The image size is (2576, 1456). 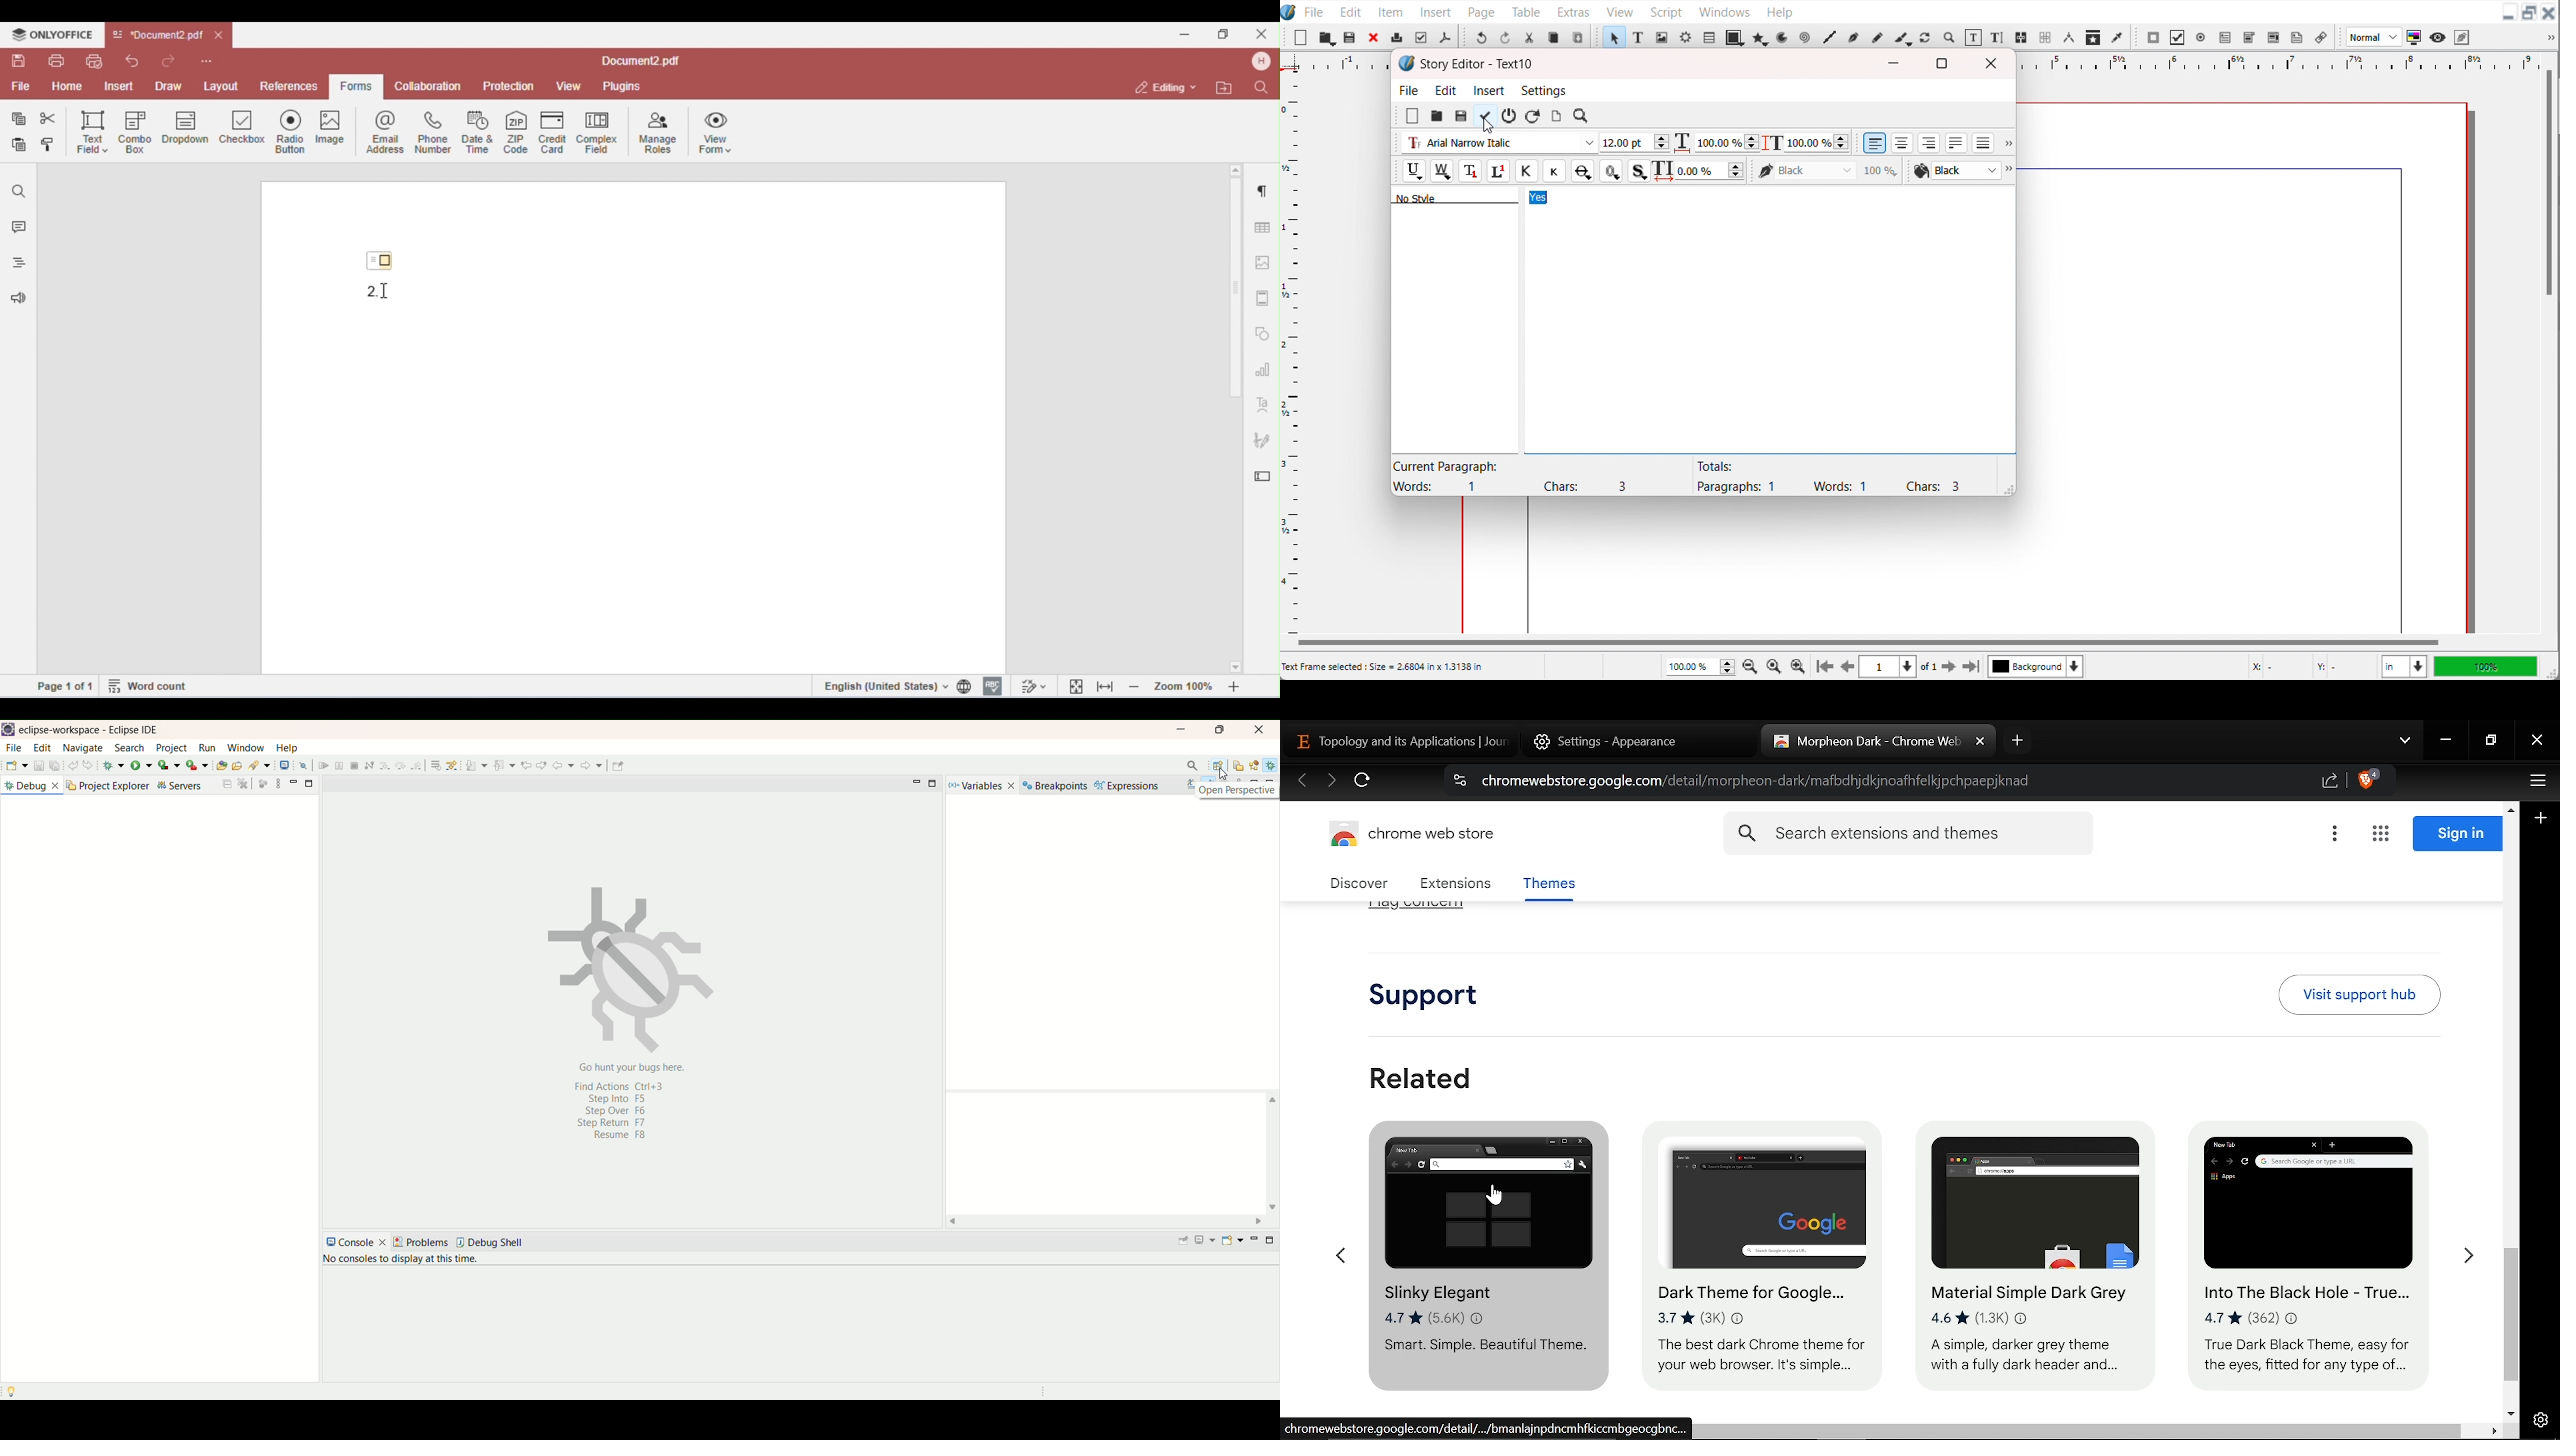 What do you see at coordinates (1578, 37) in the screenshot?
I see `Paste` at bounding box center [1578, 37].